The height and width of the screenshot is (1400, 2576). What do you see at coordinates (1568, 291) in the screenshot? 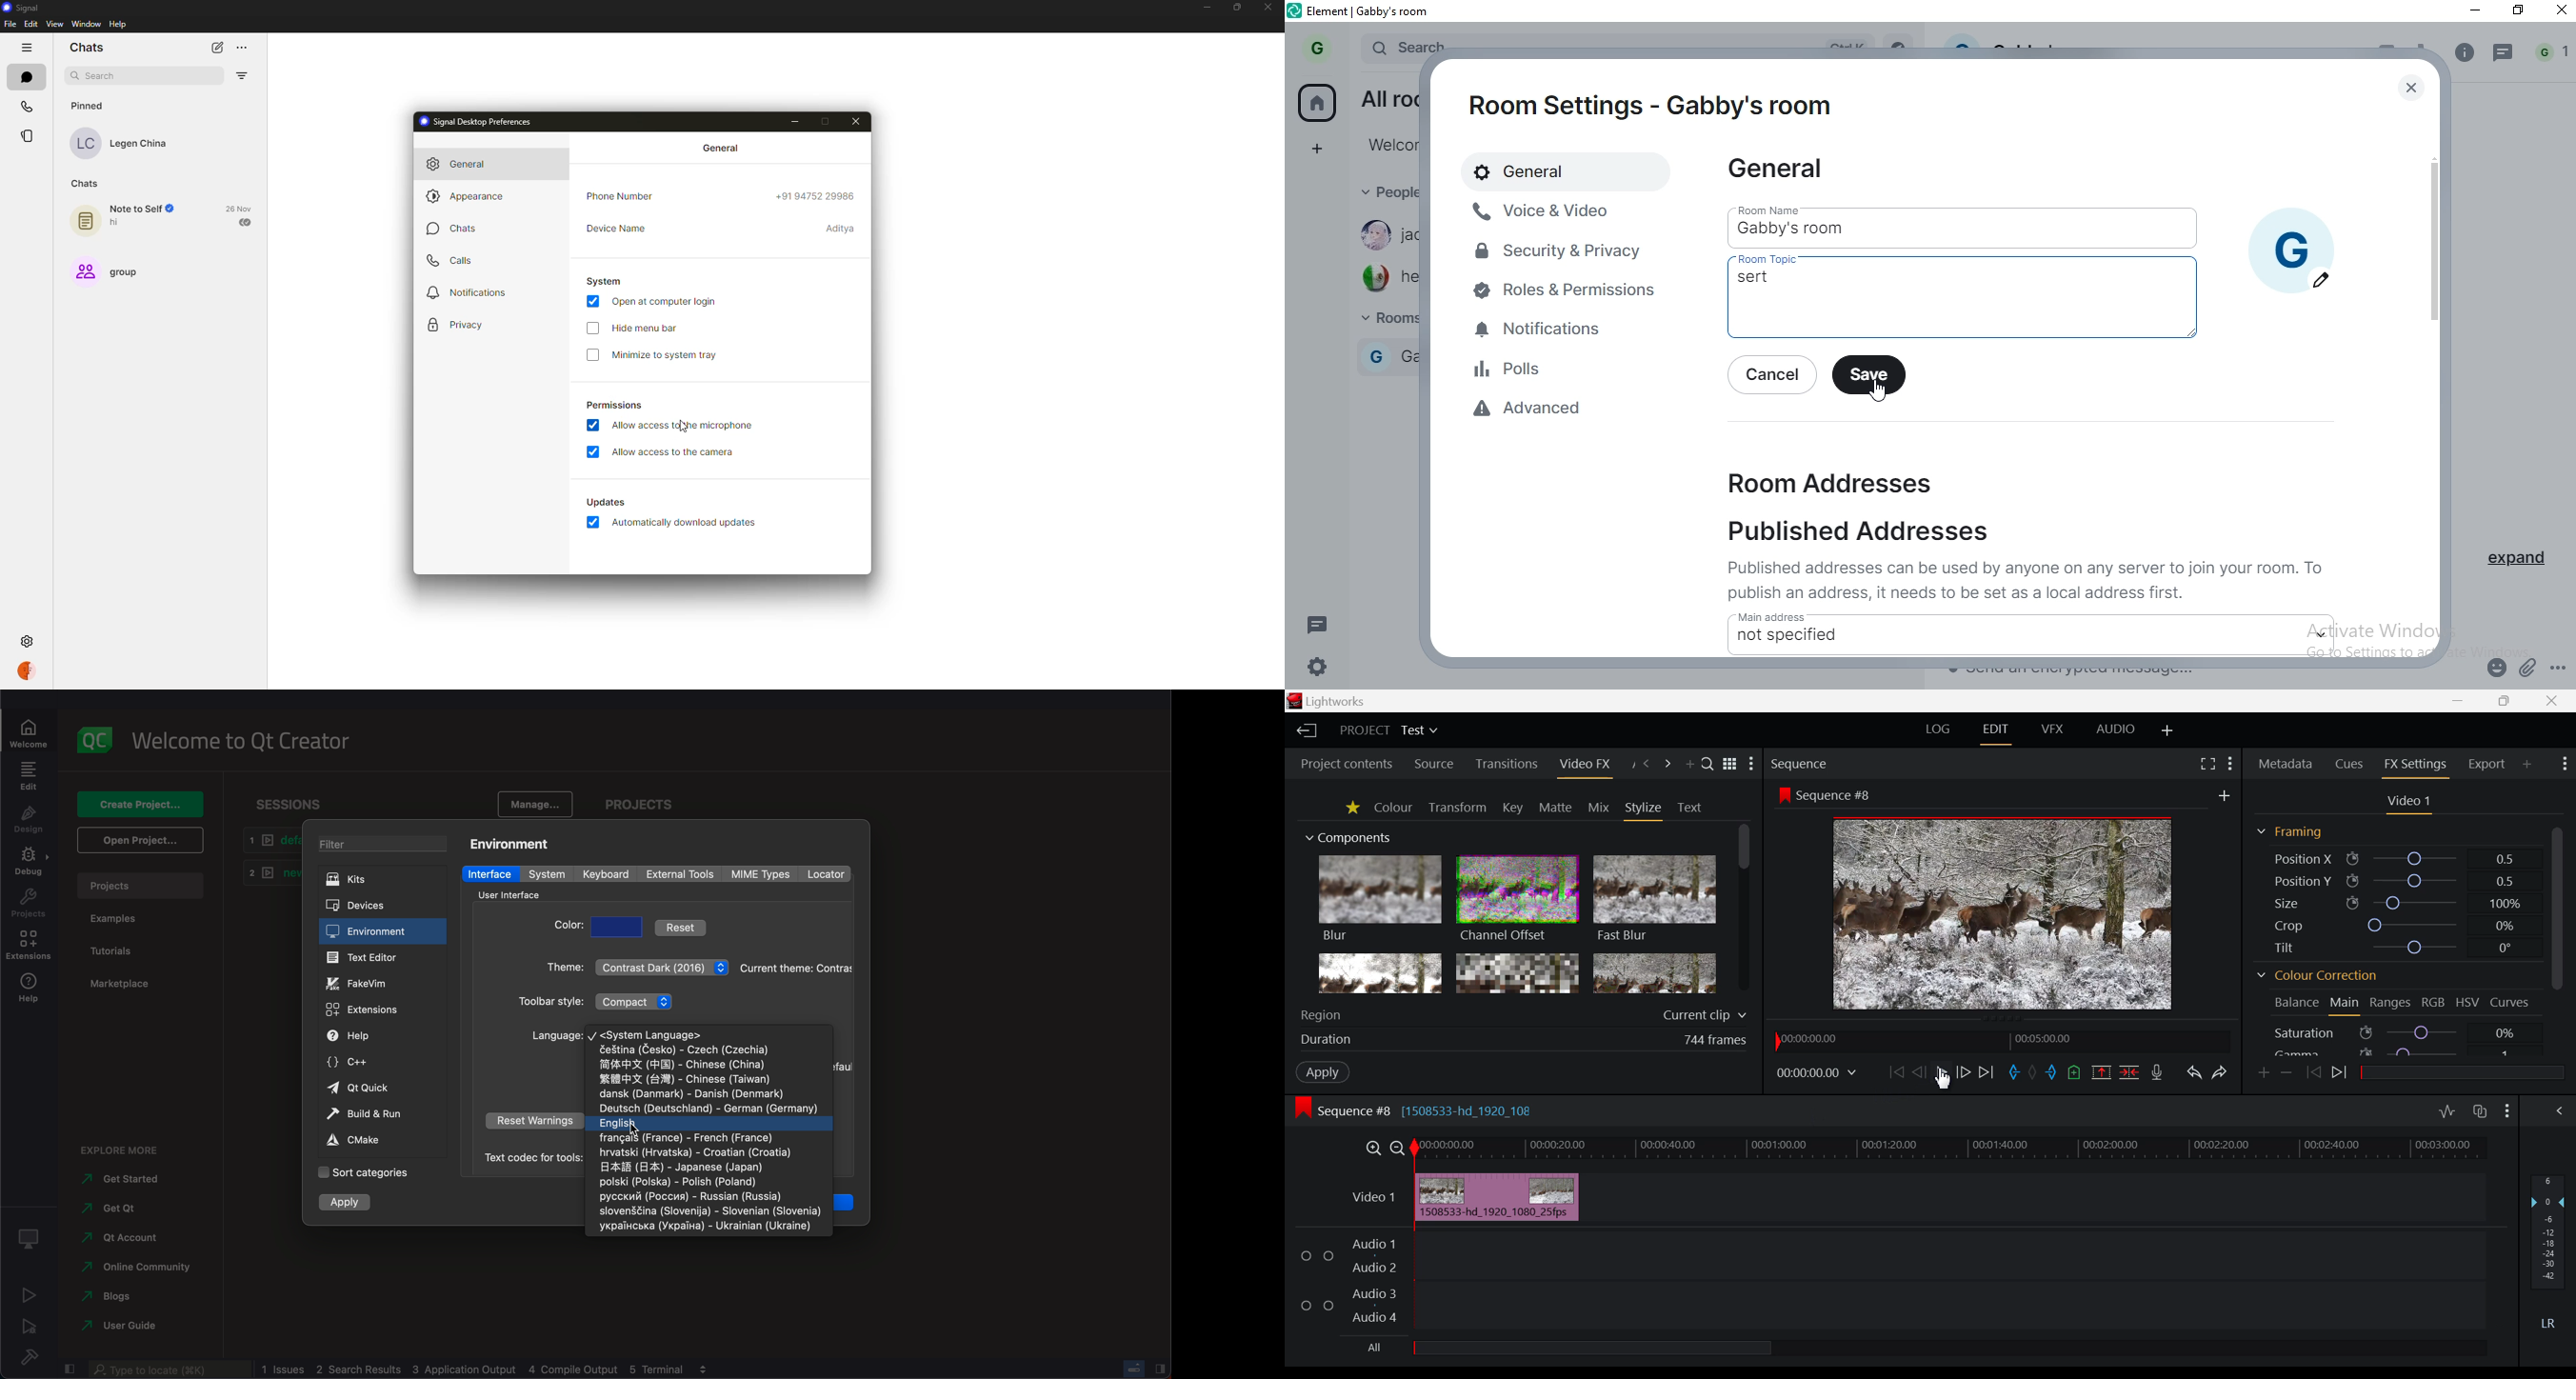
I see `roles & permissions` at bounding box center [1568, 291].